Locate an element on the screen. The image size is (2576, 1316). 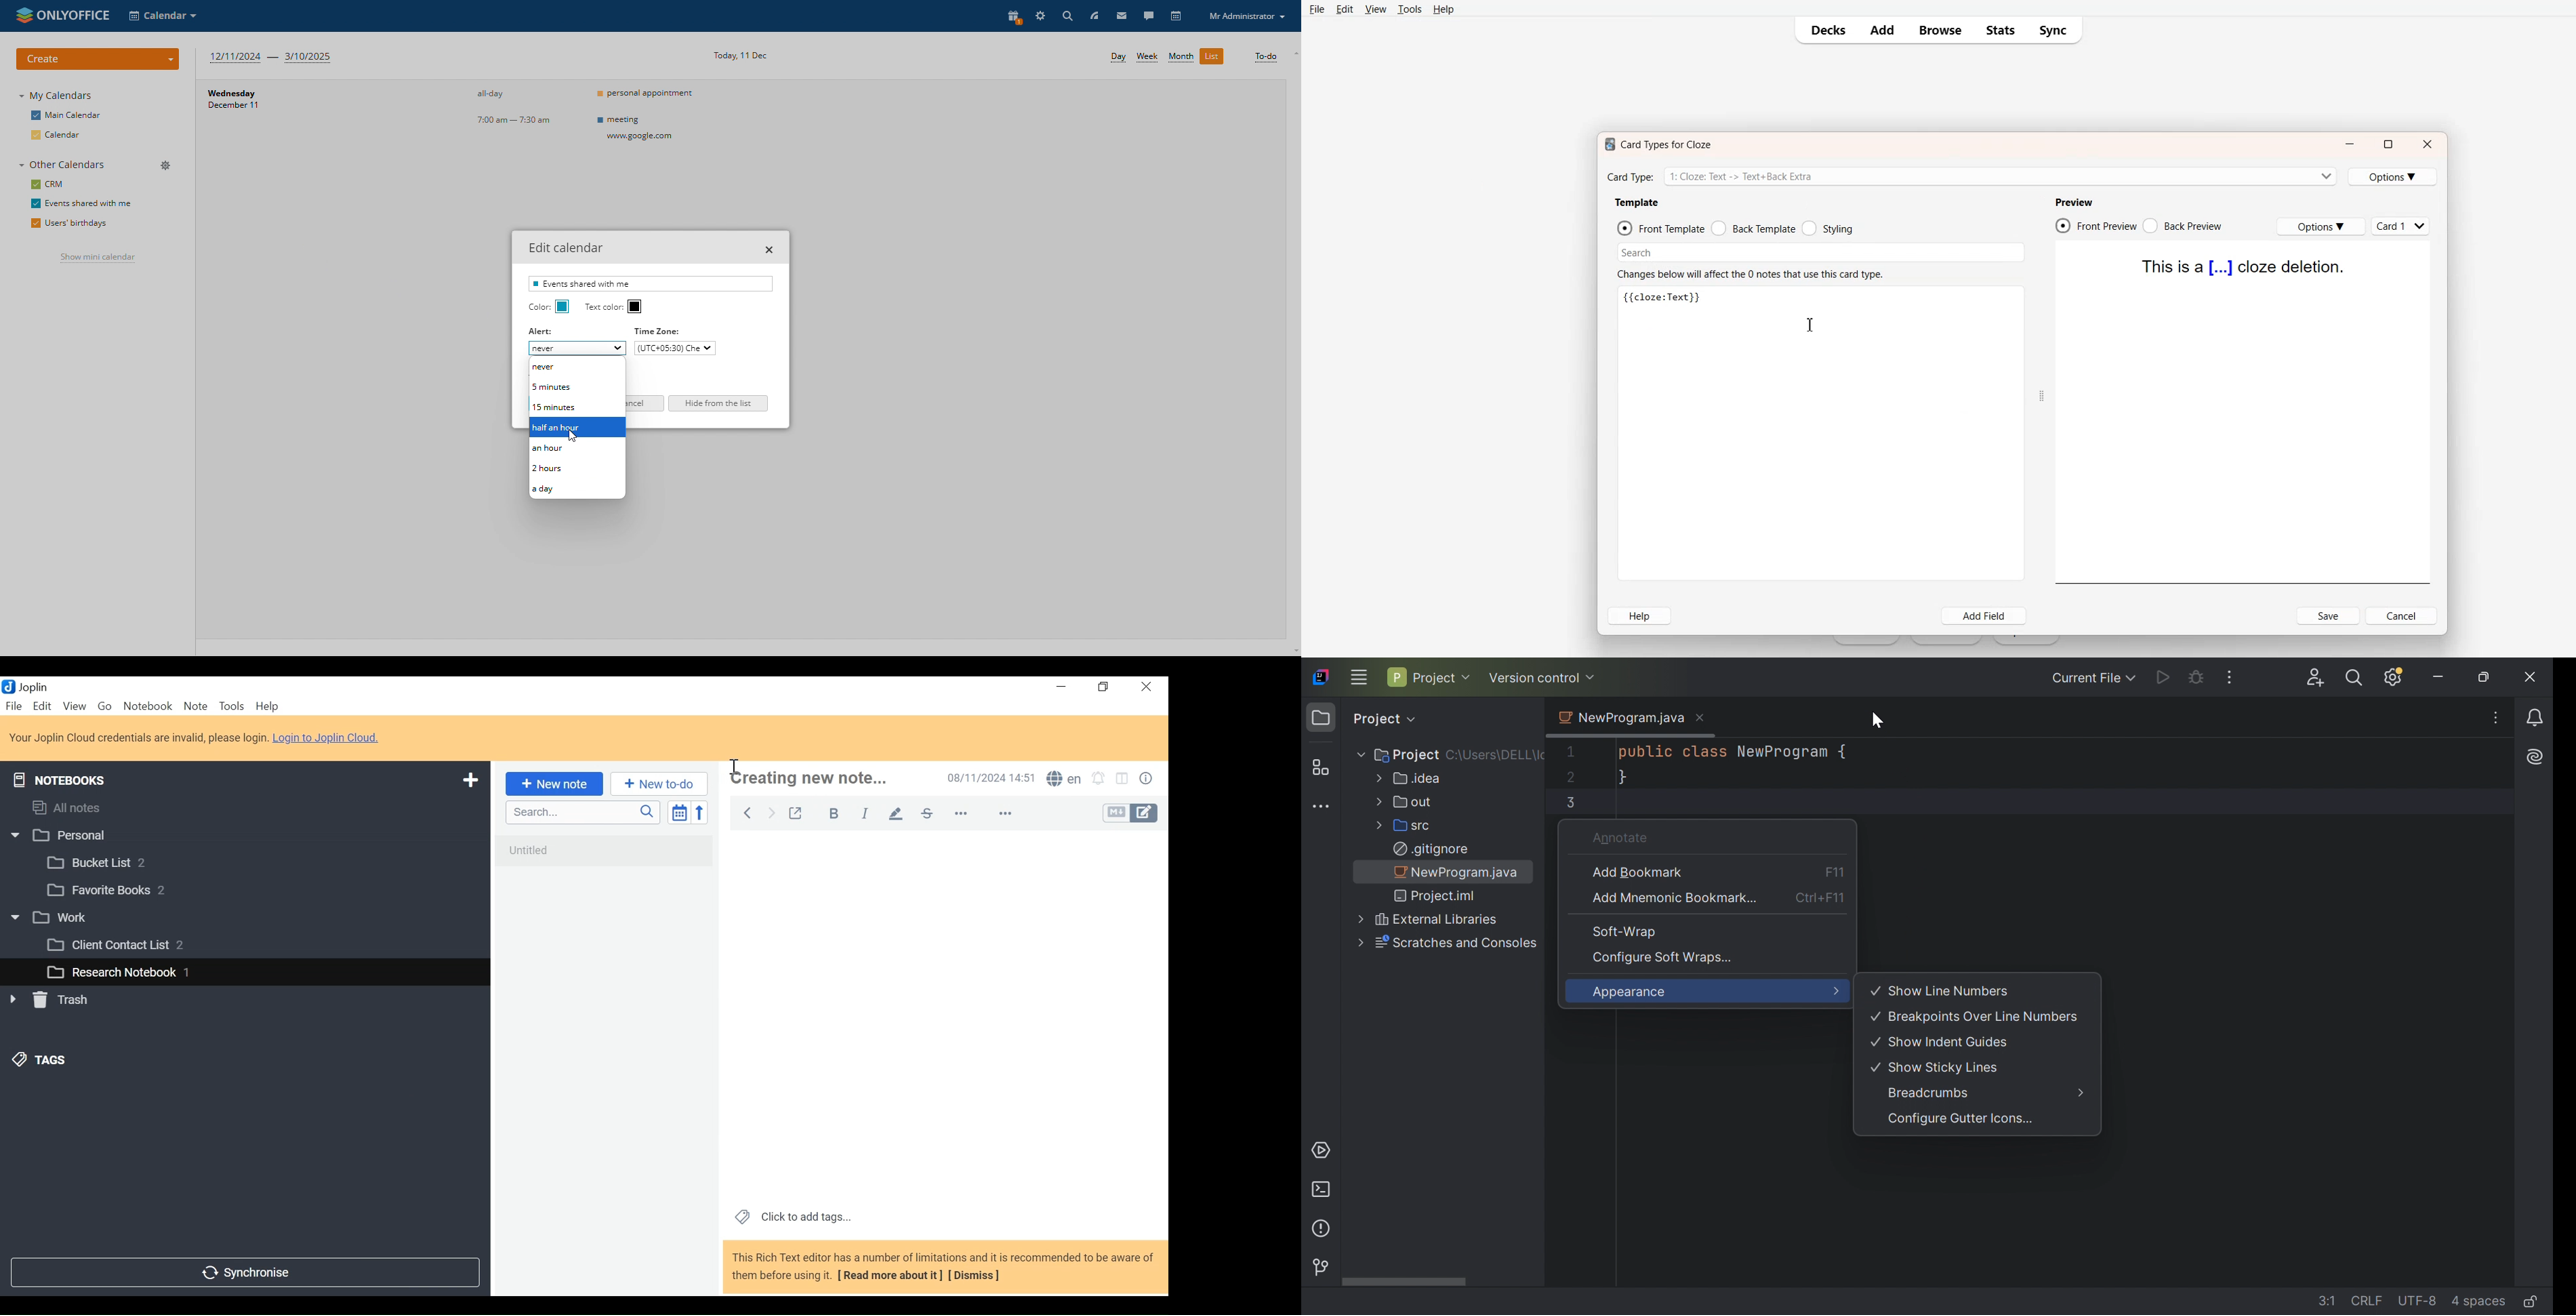
Toggle Editor is located at coordinates (1132, 813).